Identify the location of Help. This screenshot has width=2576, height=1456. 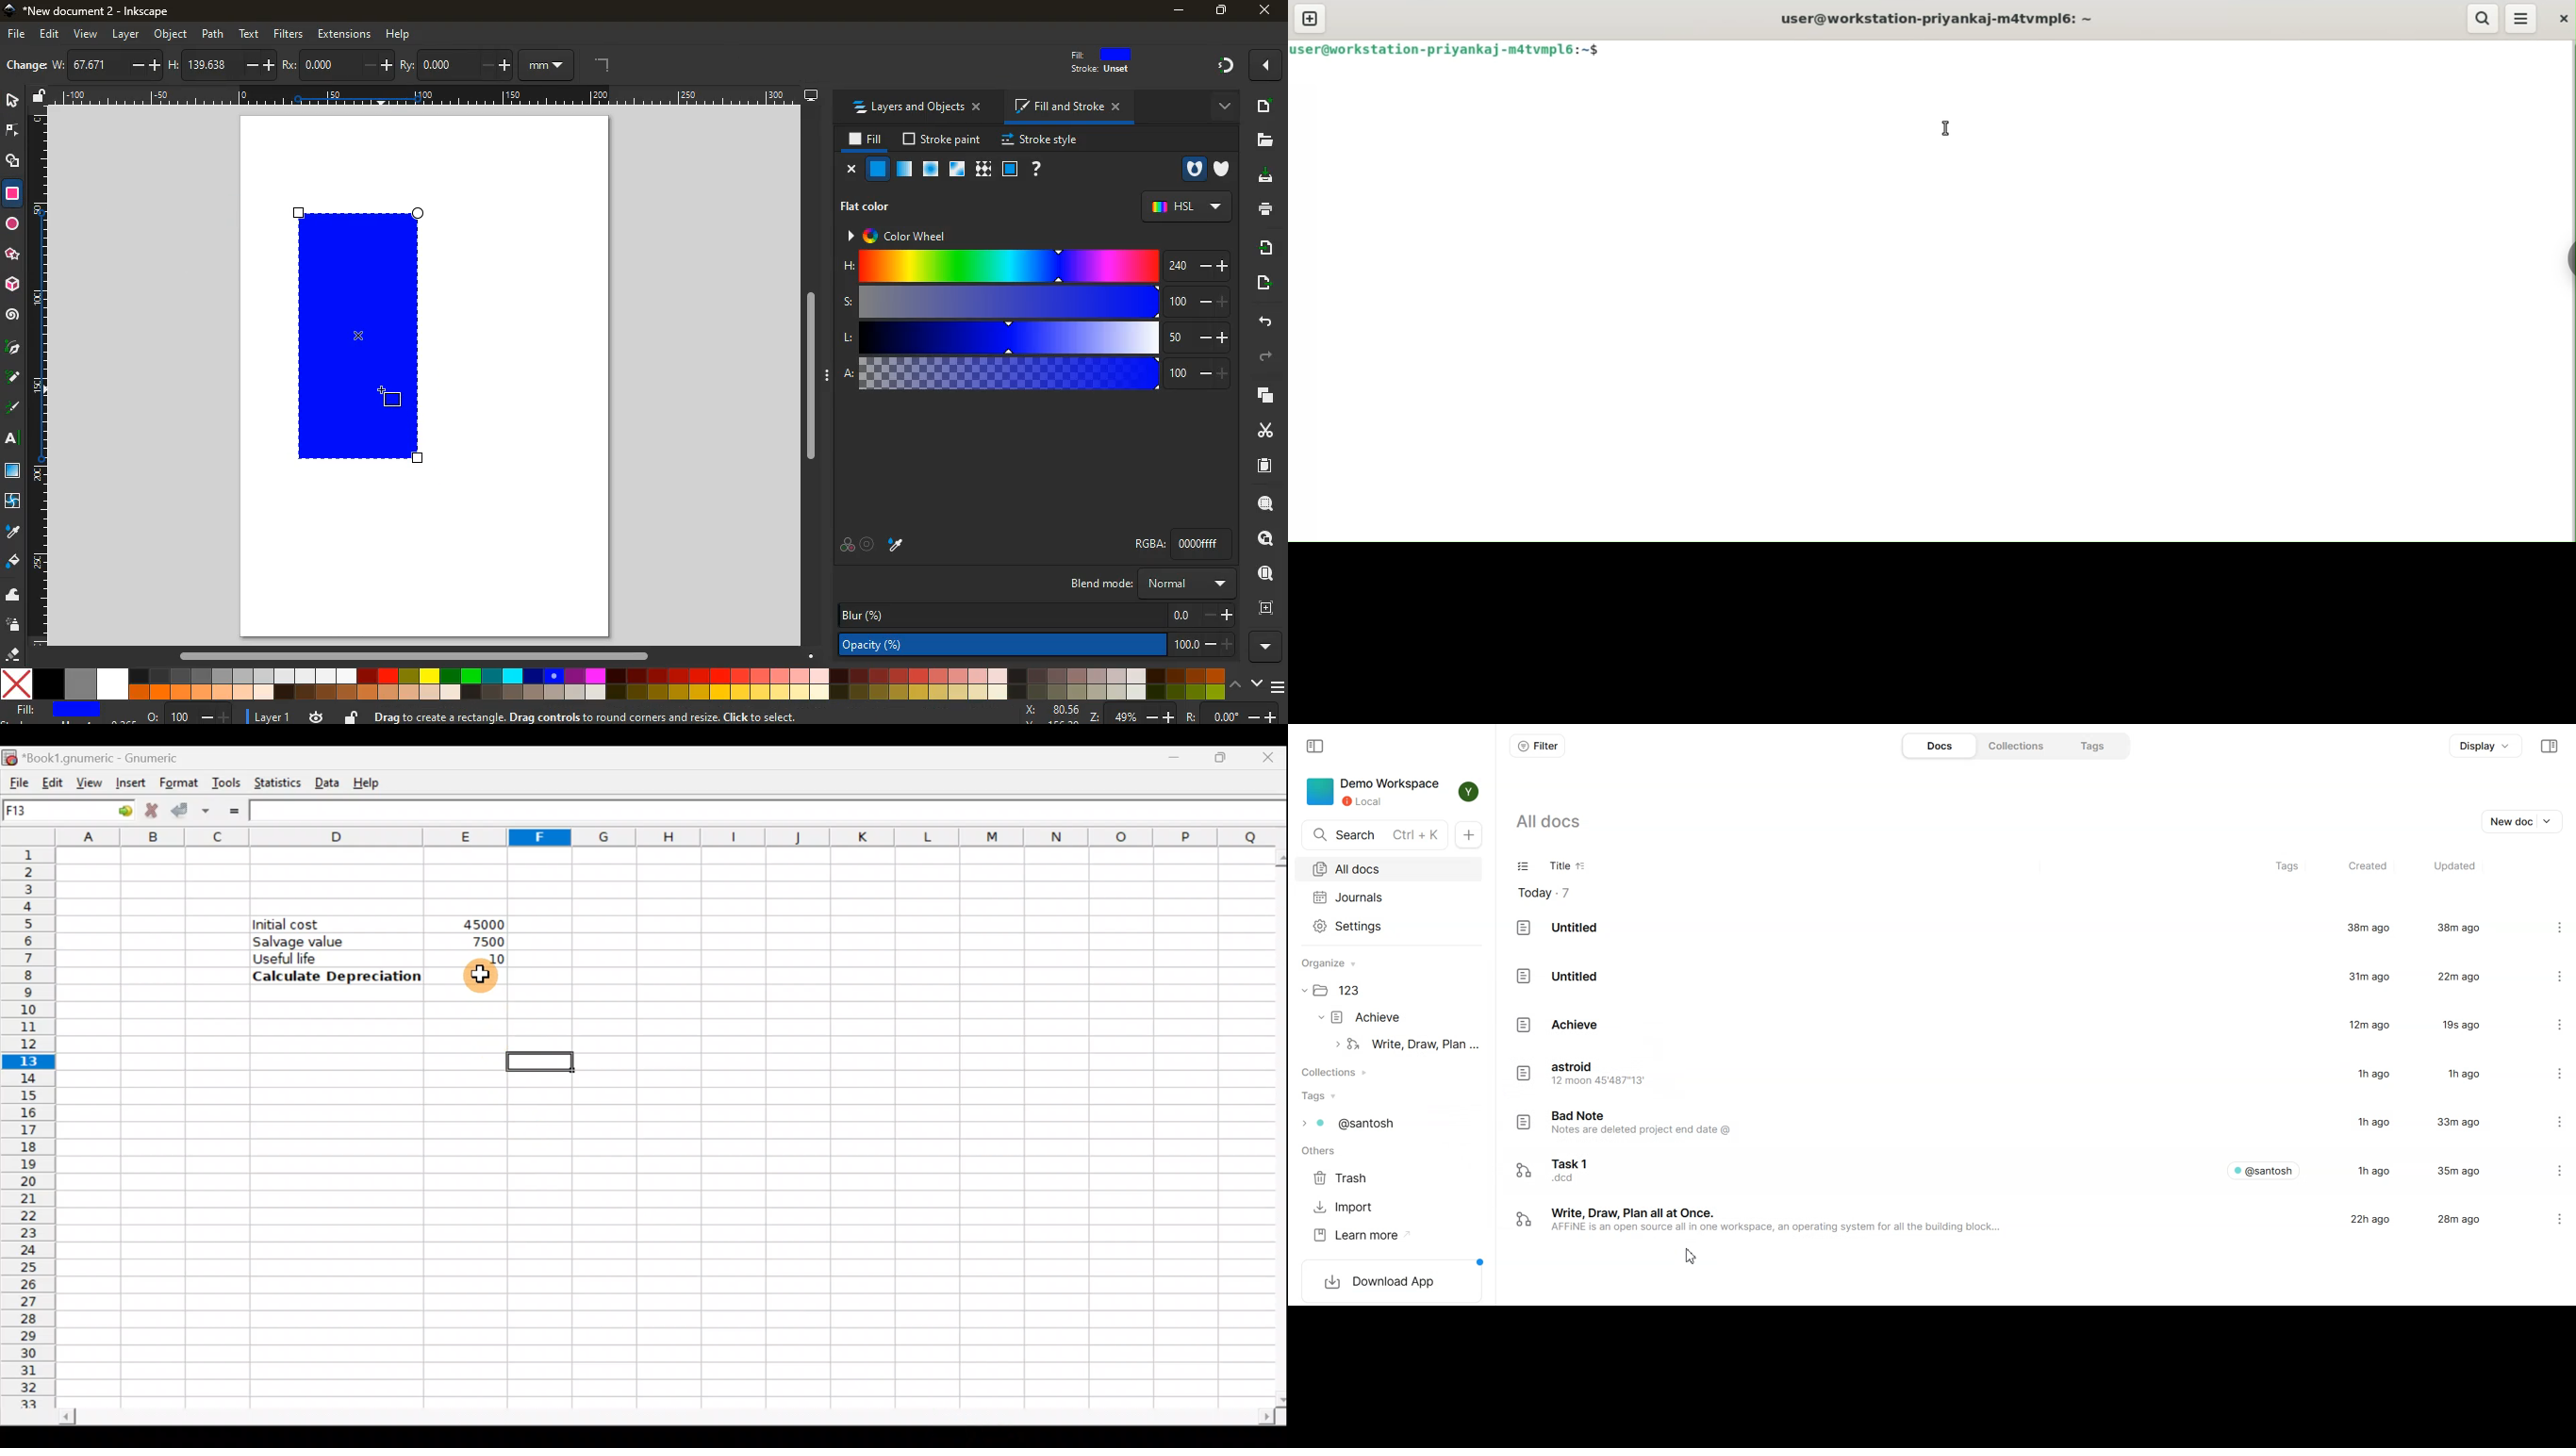
(371, 779).